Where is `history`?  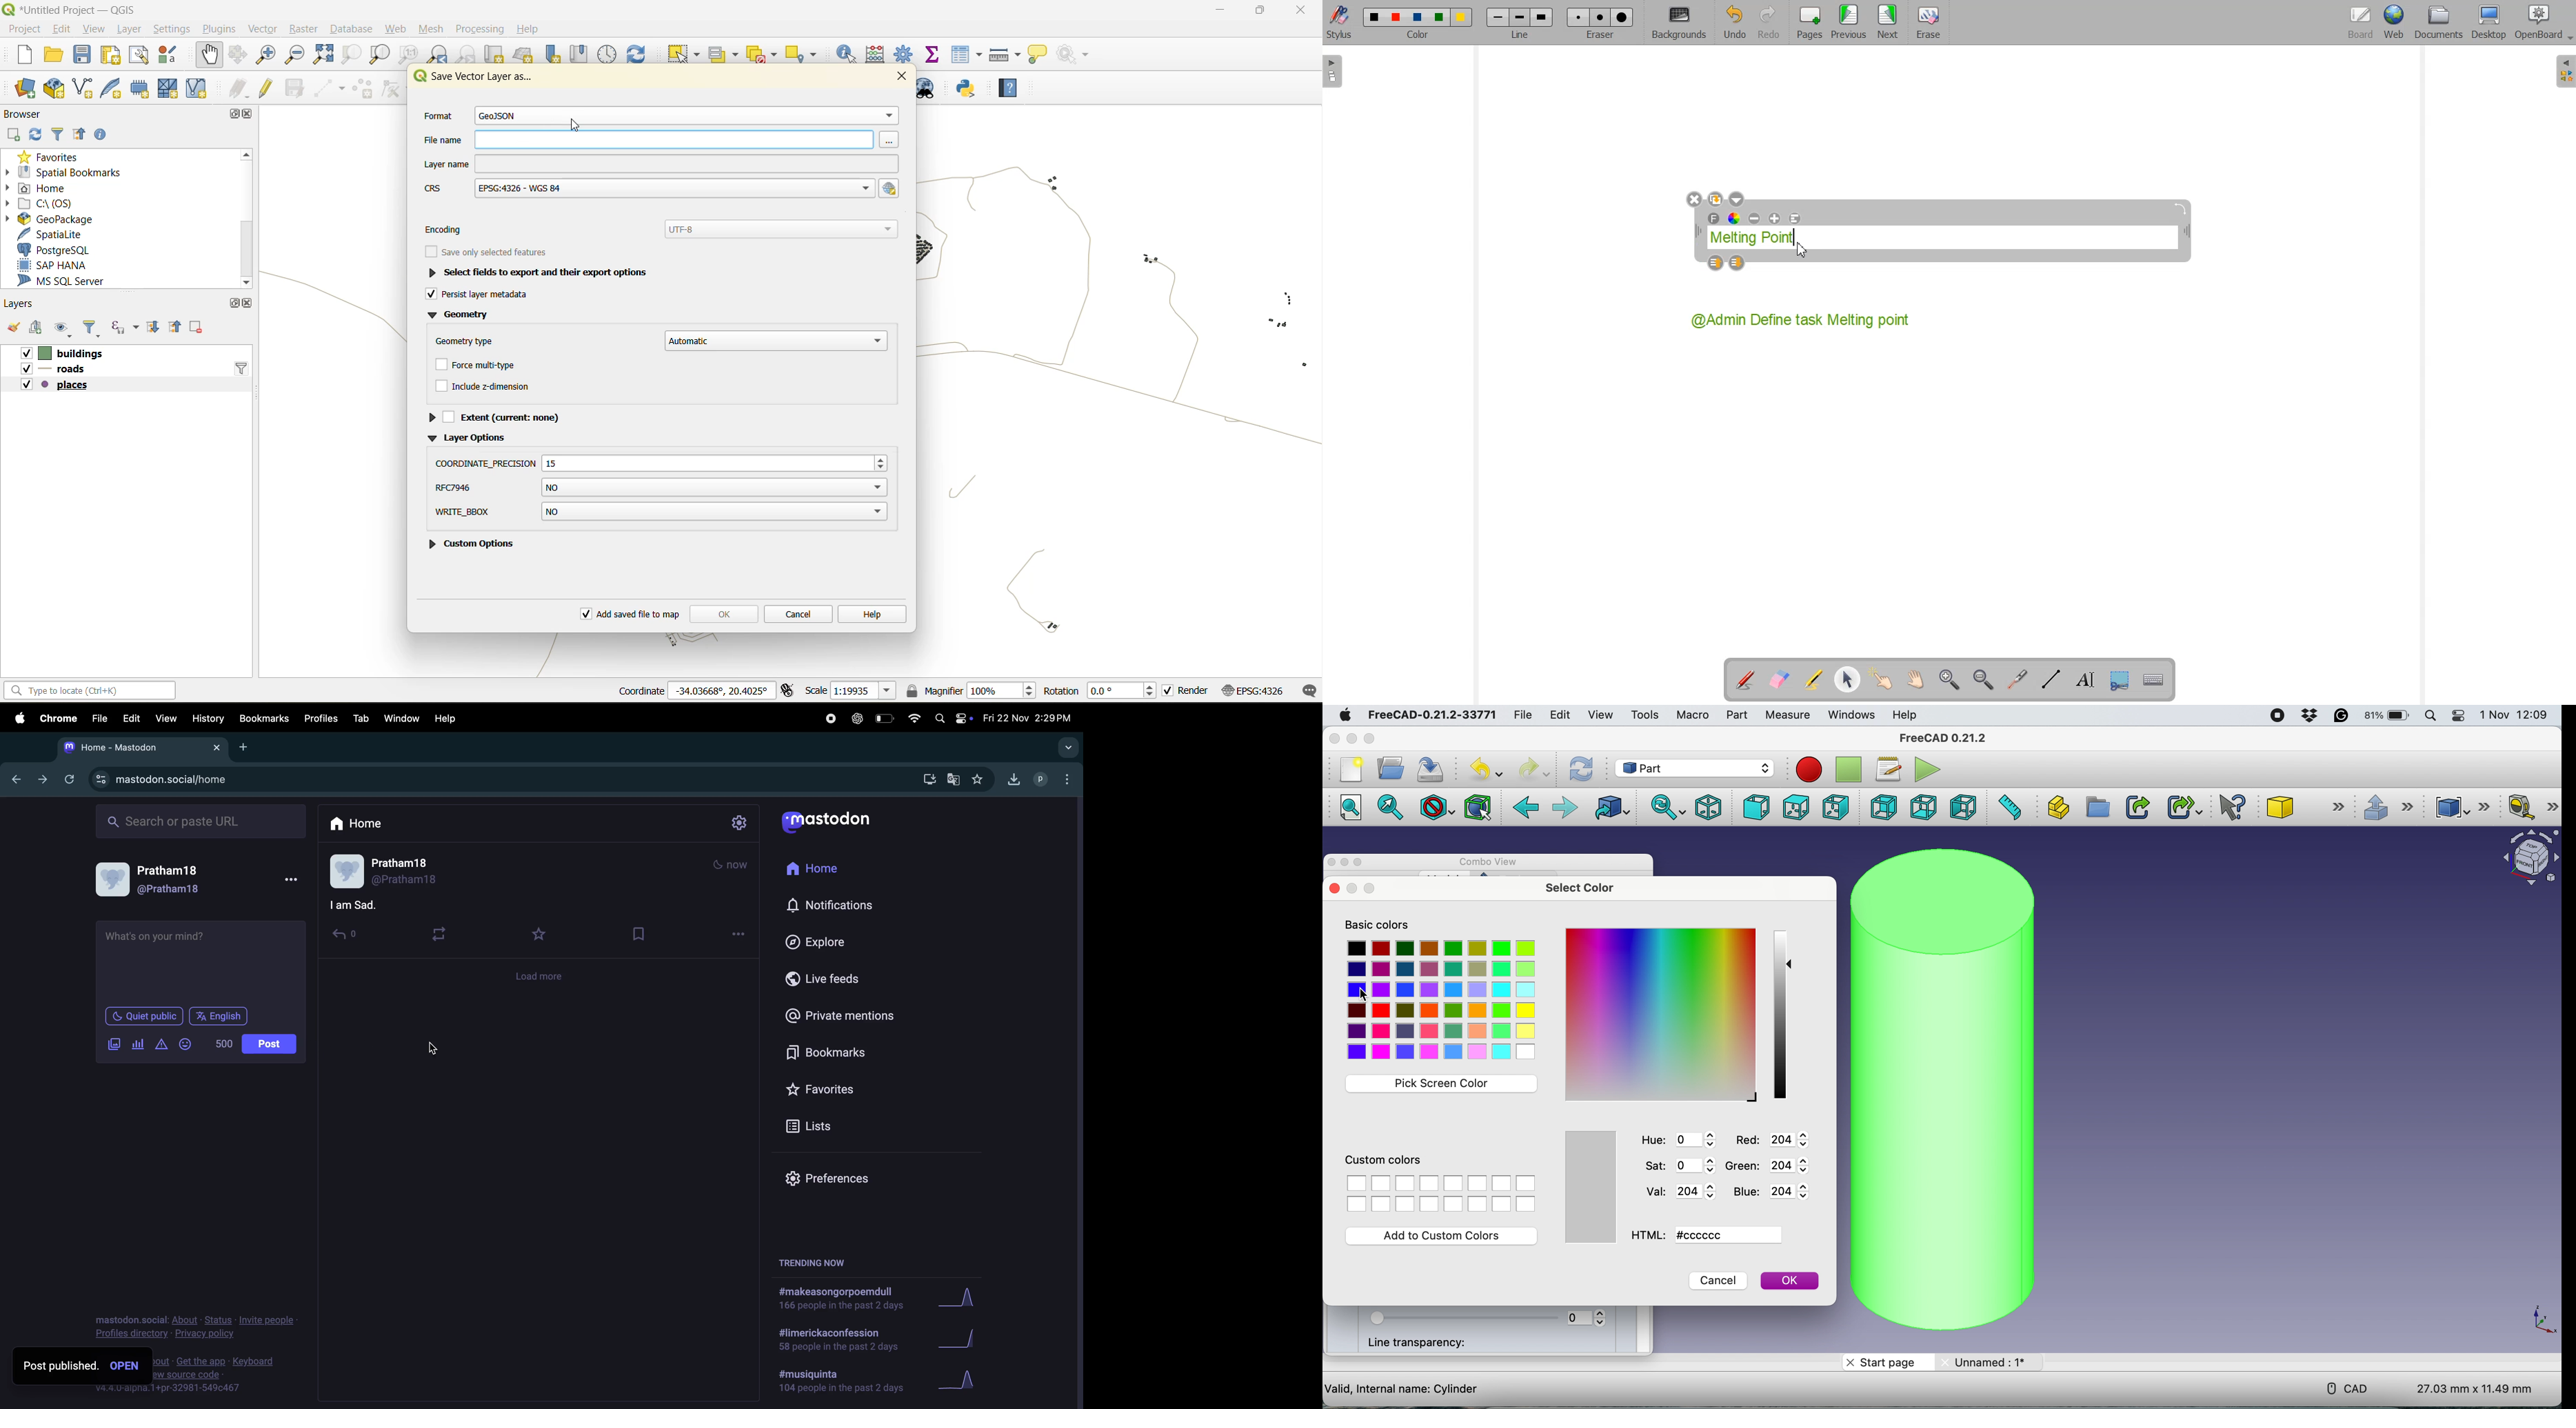
history is located at coordinates (208, 717).